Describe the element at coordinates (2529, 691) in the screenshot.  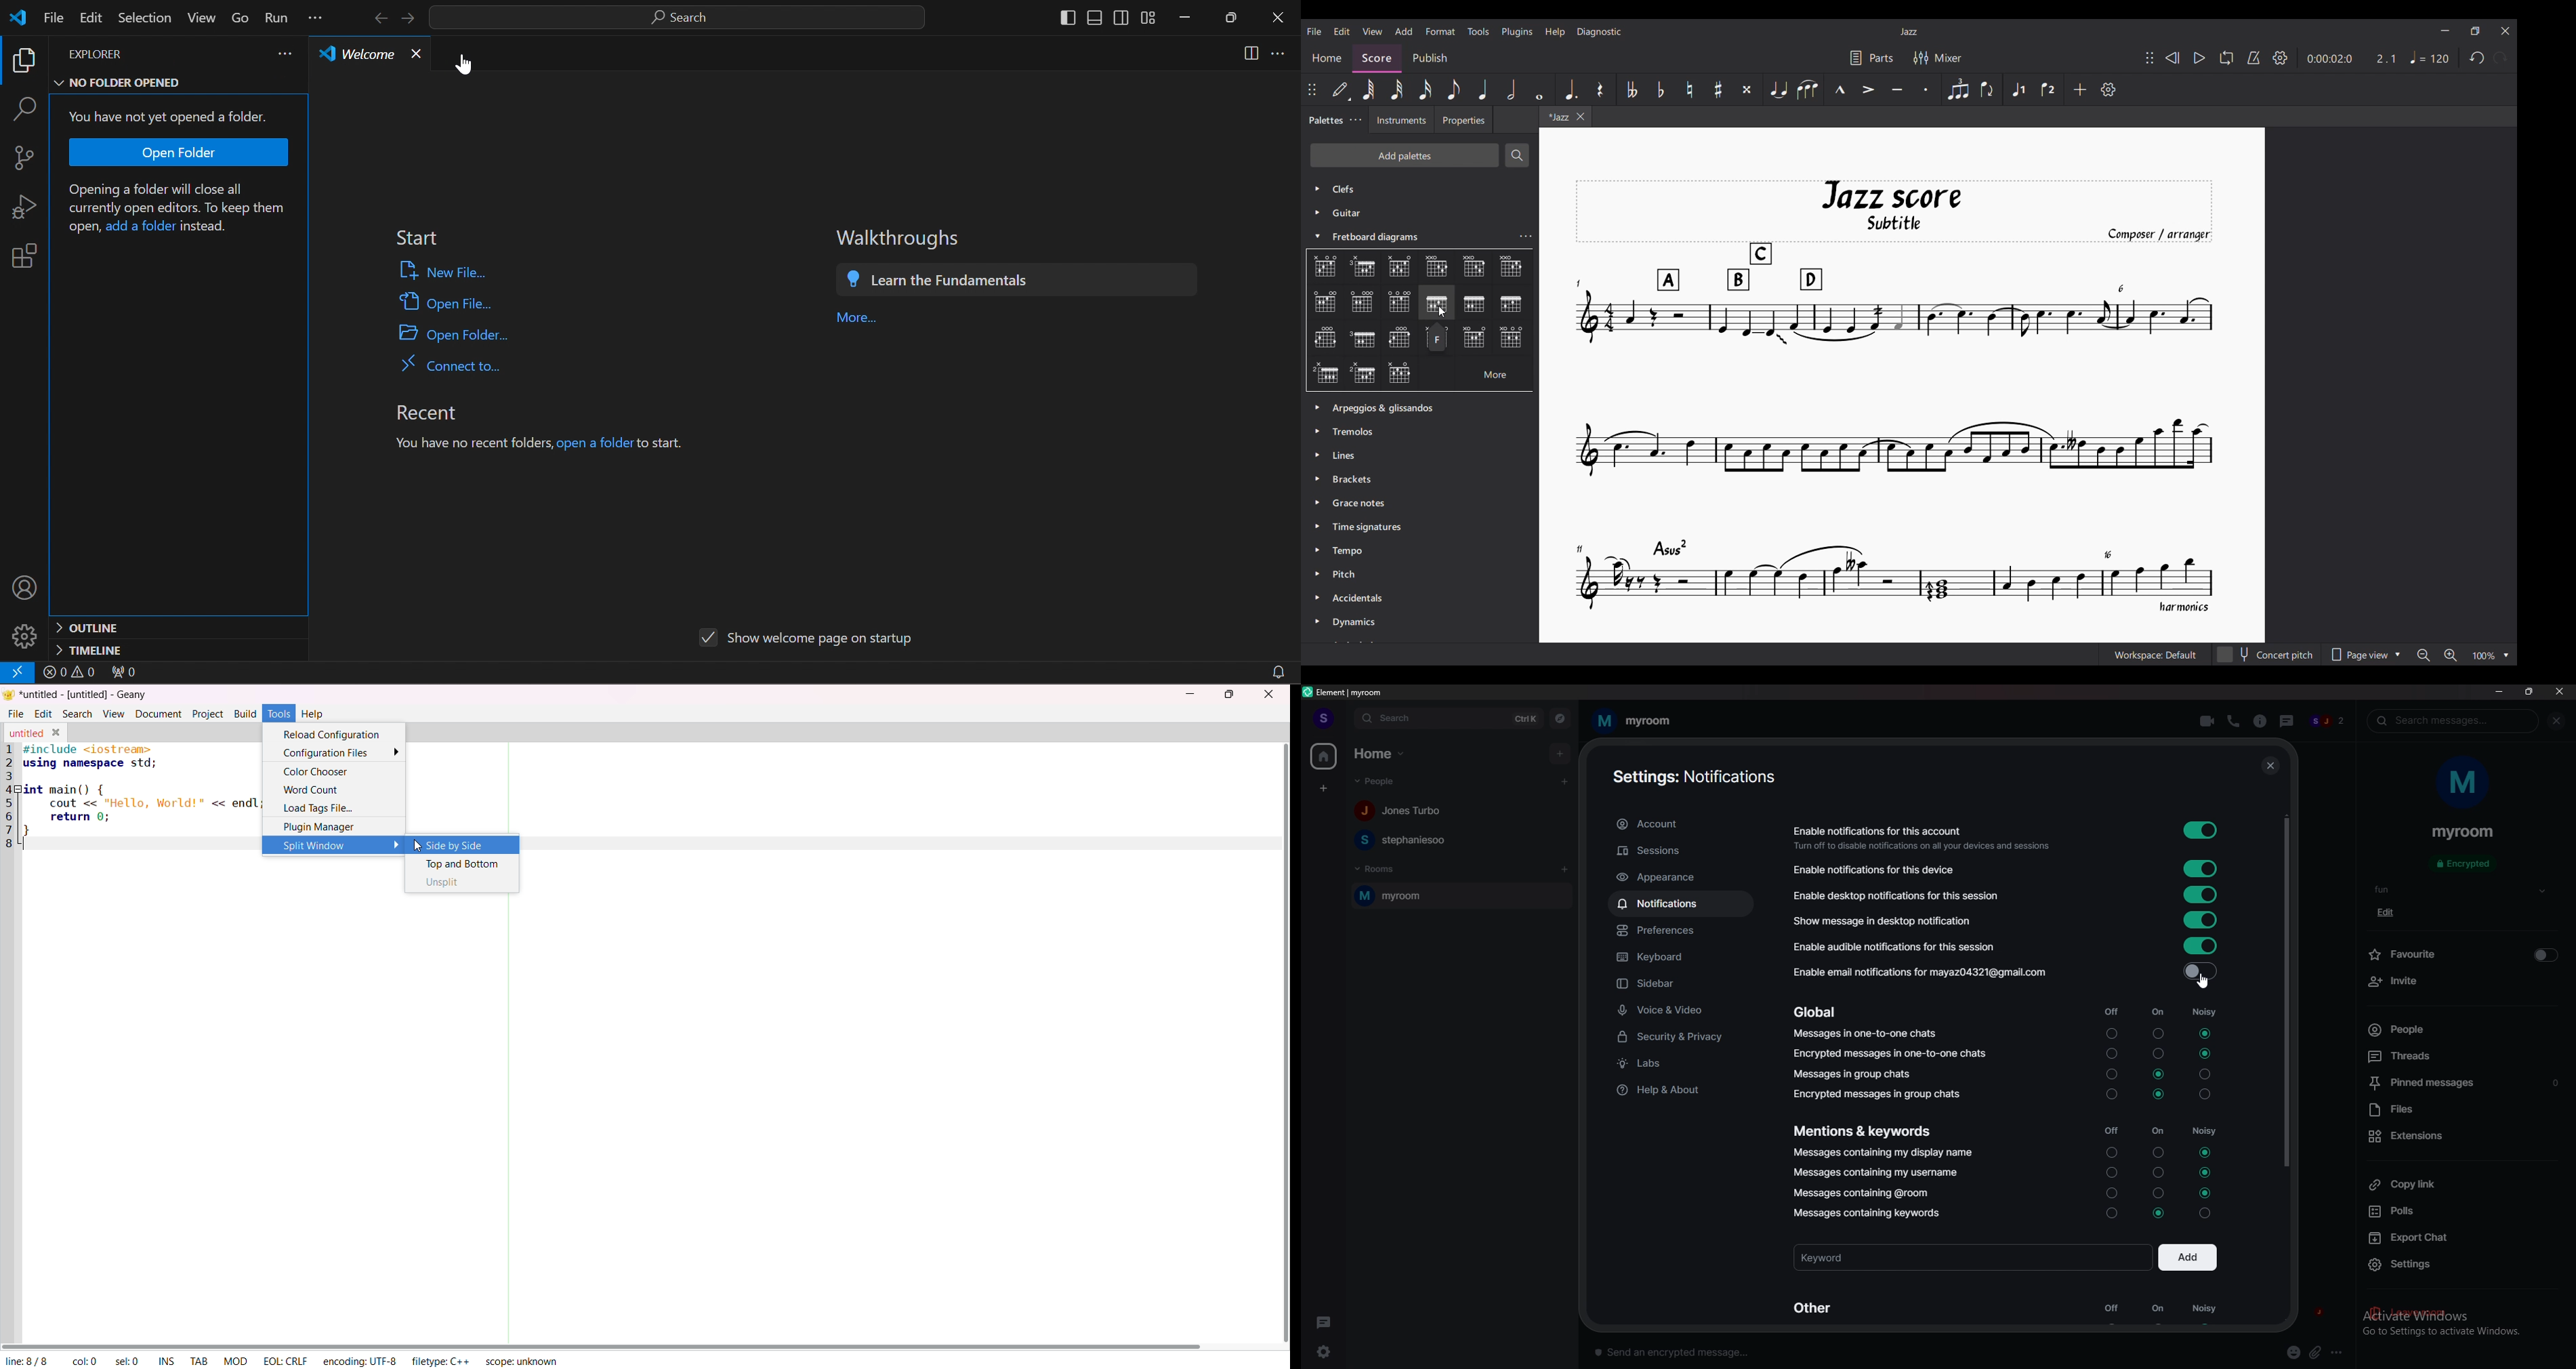
I see `resize` at that location.